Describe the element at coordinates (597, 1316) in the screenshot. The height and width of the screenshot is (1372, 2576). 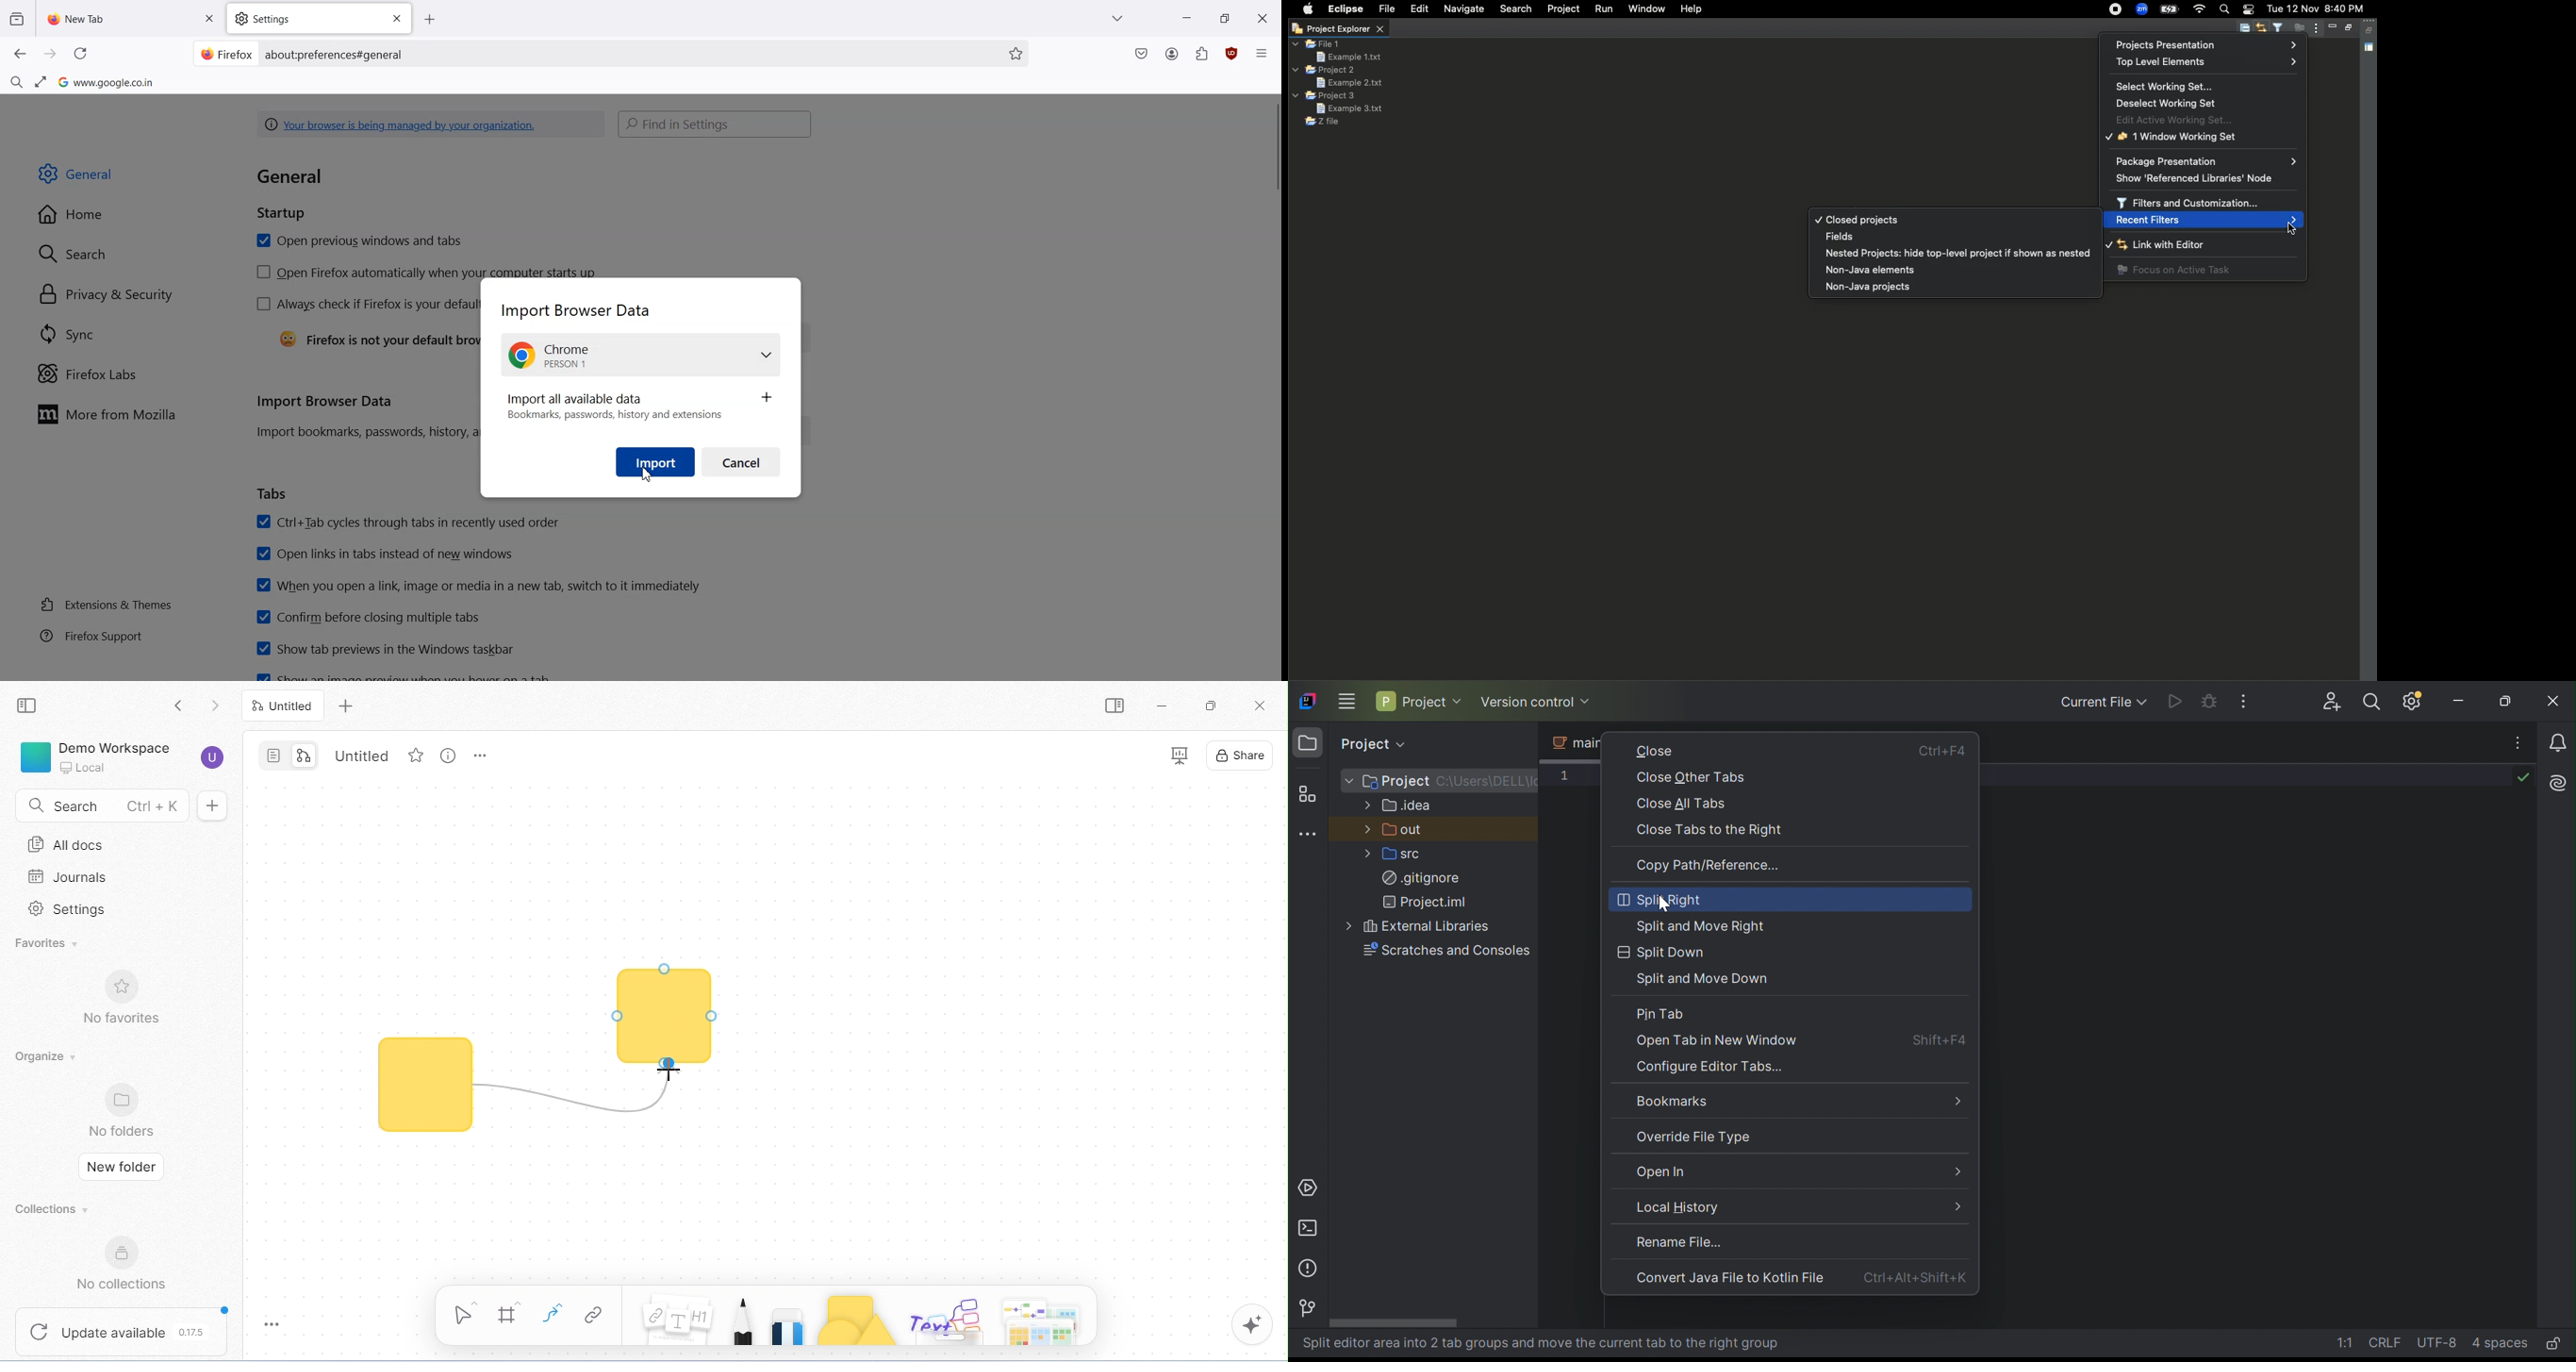
I see `link` at that location.